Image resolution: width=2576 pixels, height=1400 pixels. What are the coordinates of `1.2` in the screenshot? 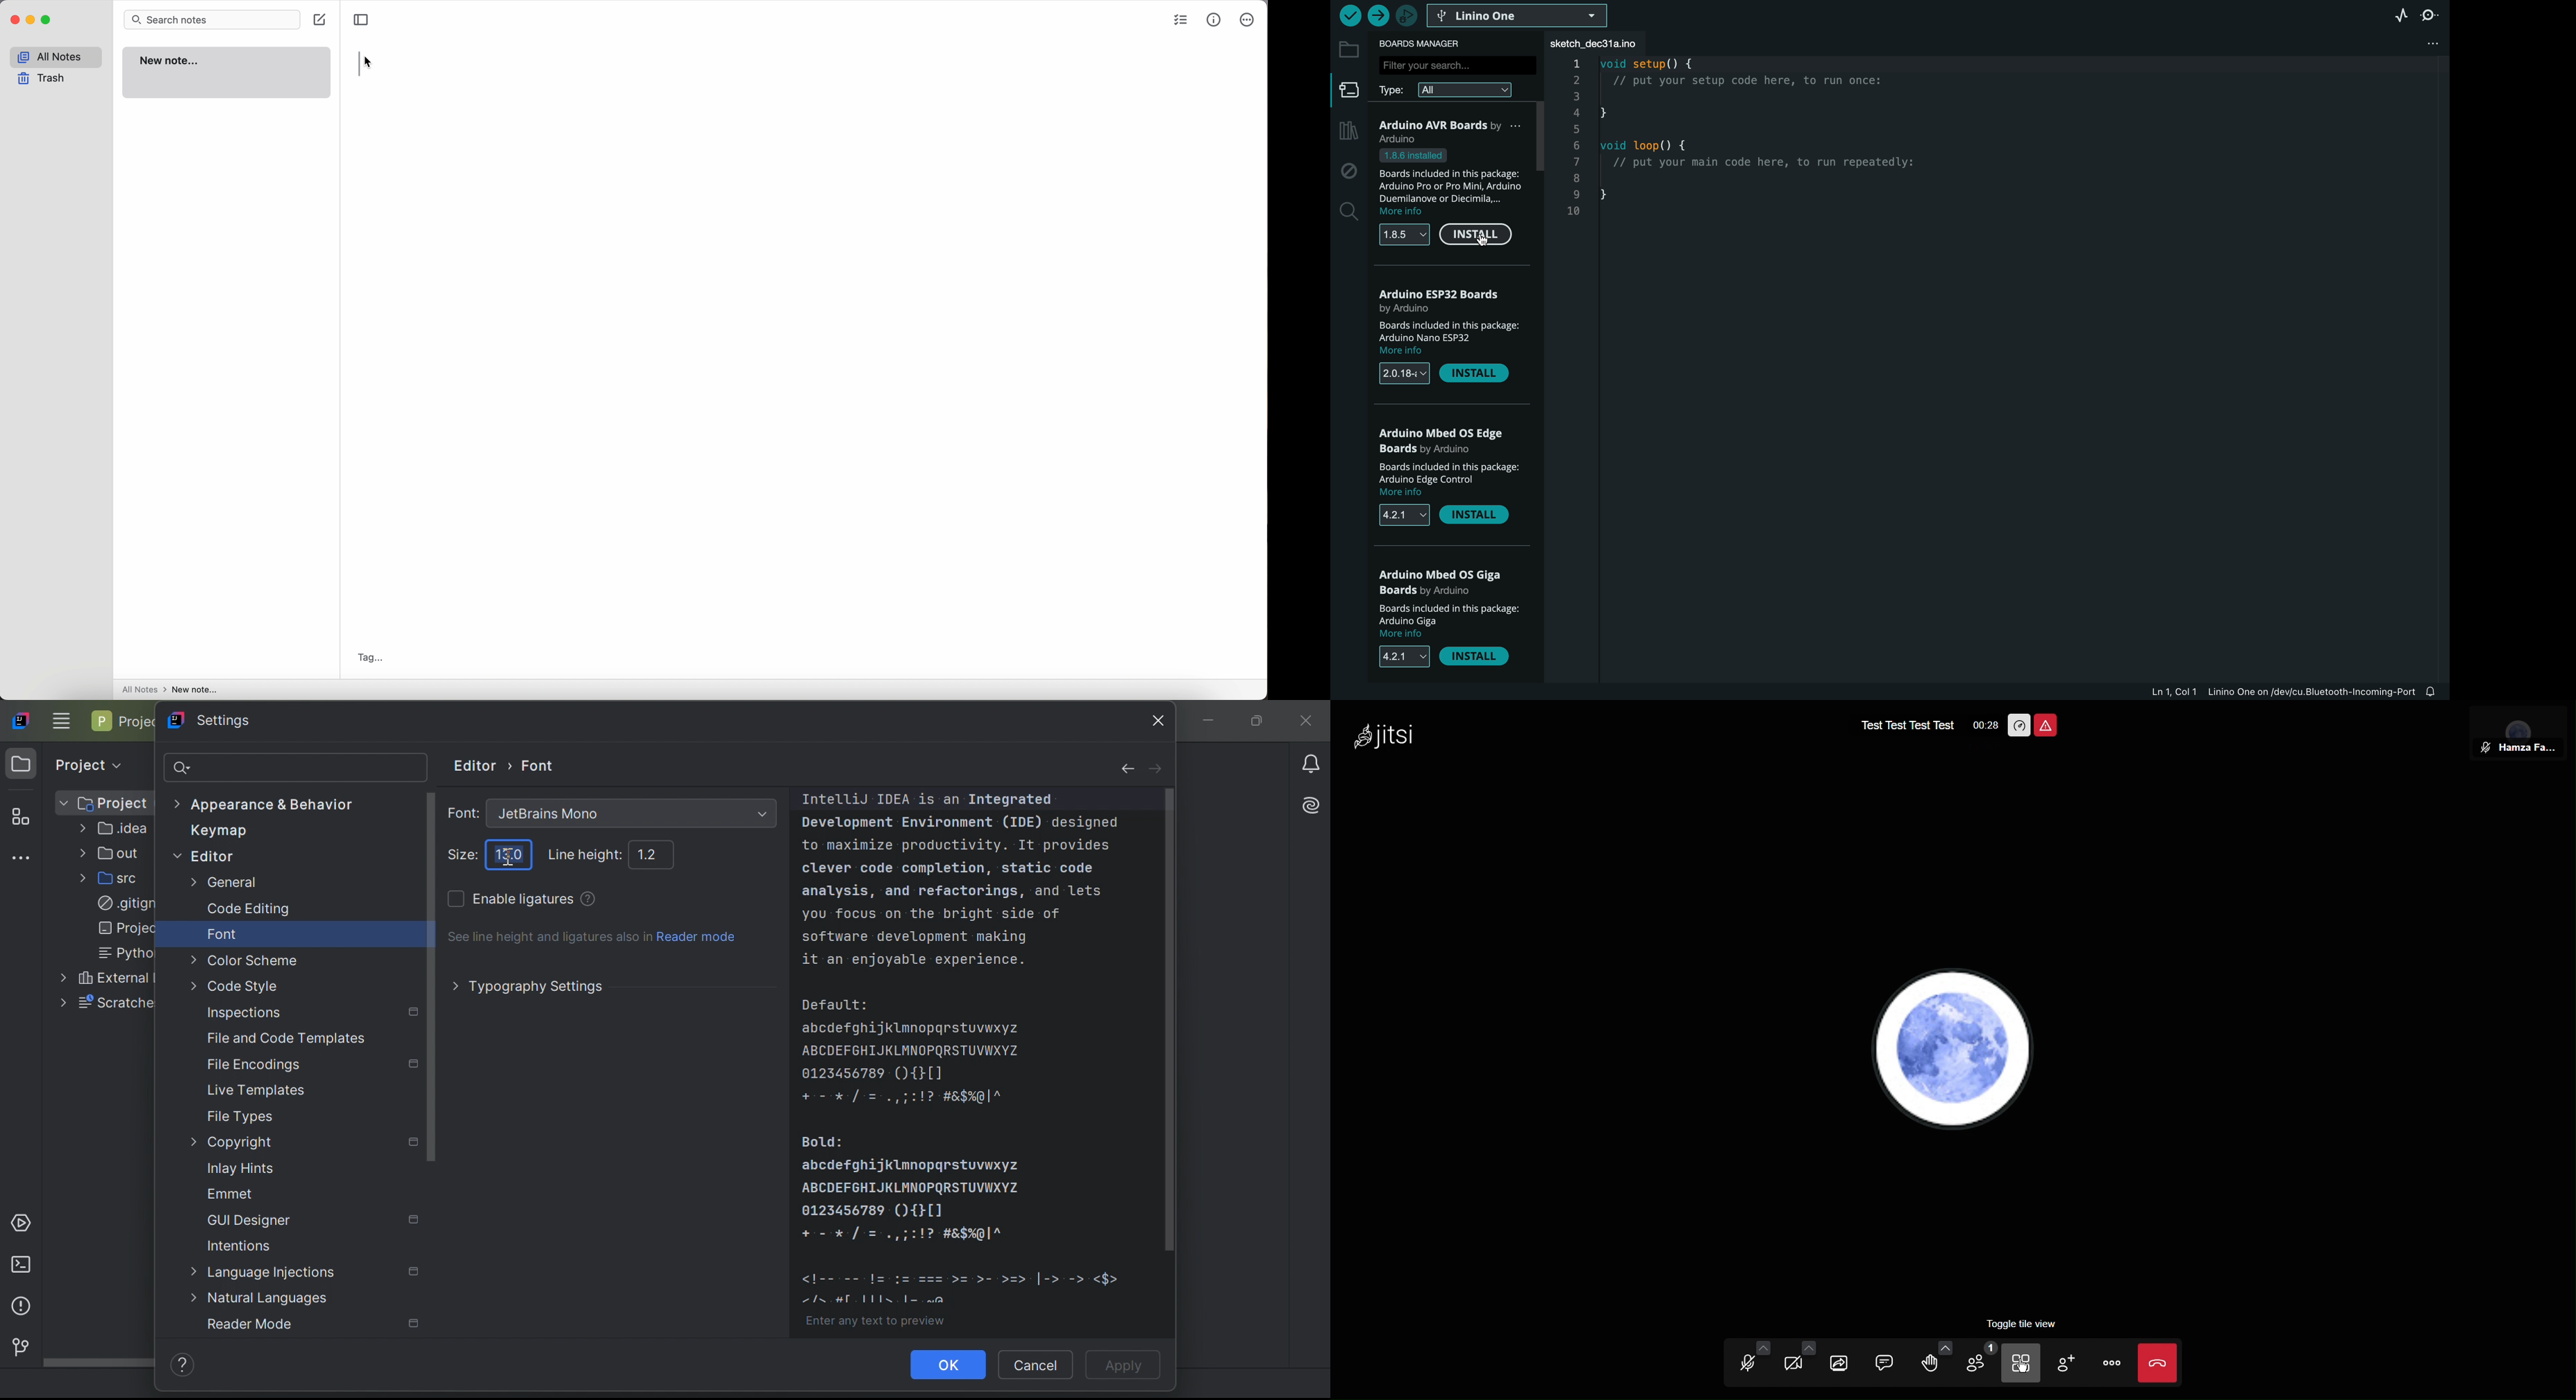 It's located at (649, 853).